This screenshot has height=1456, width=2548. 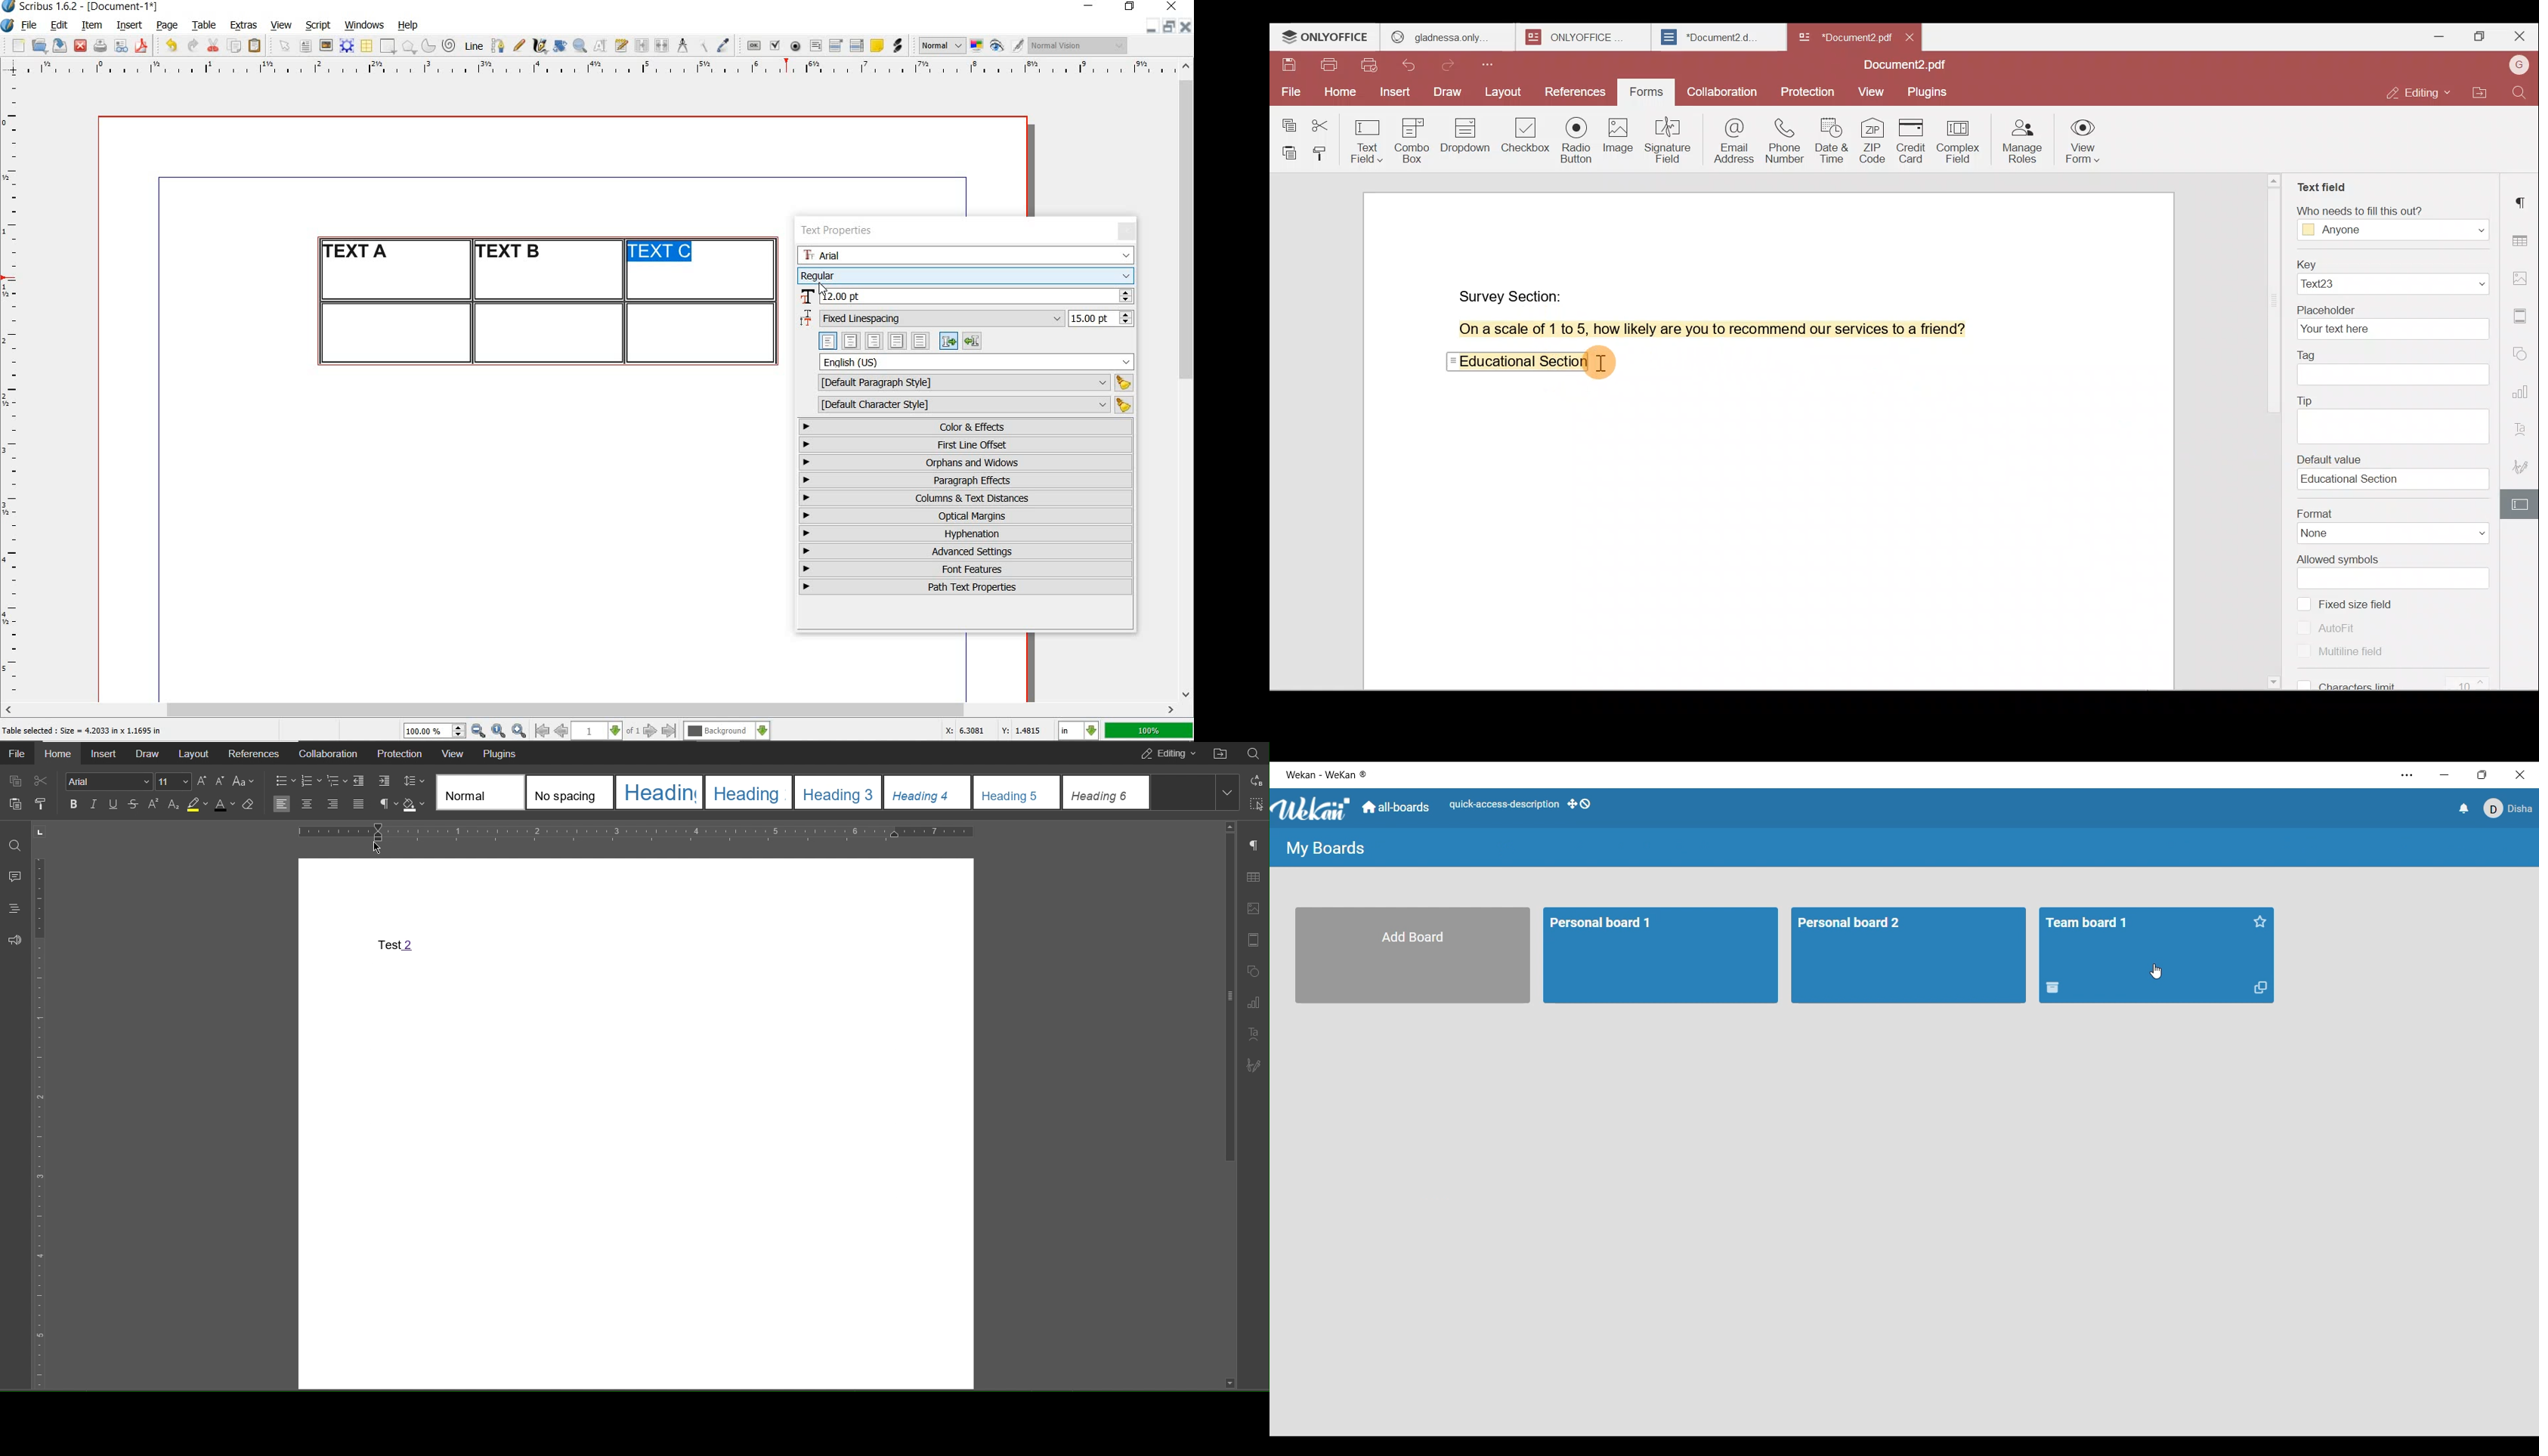 What do you see at coordinates (499, 731) in the screenshot?
I see `zoom to` at bounding box center [499, 731].